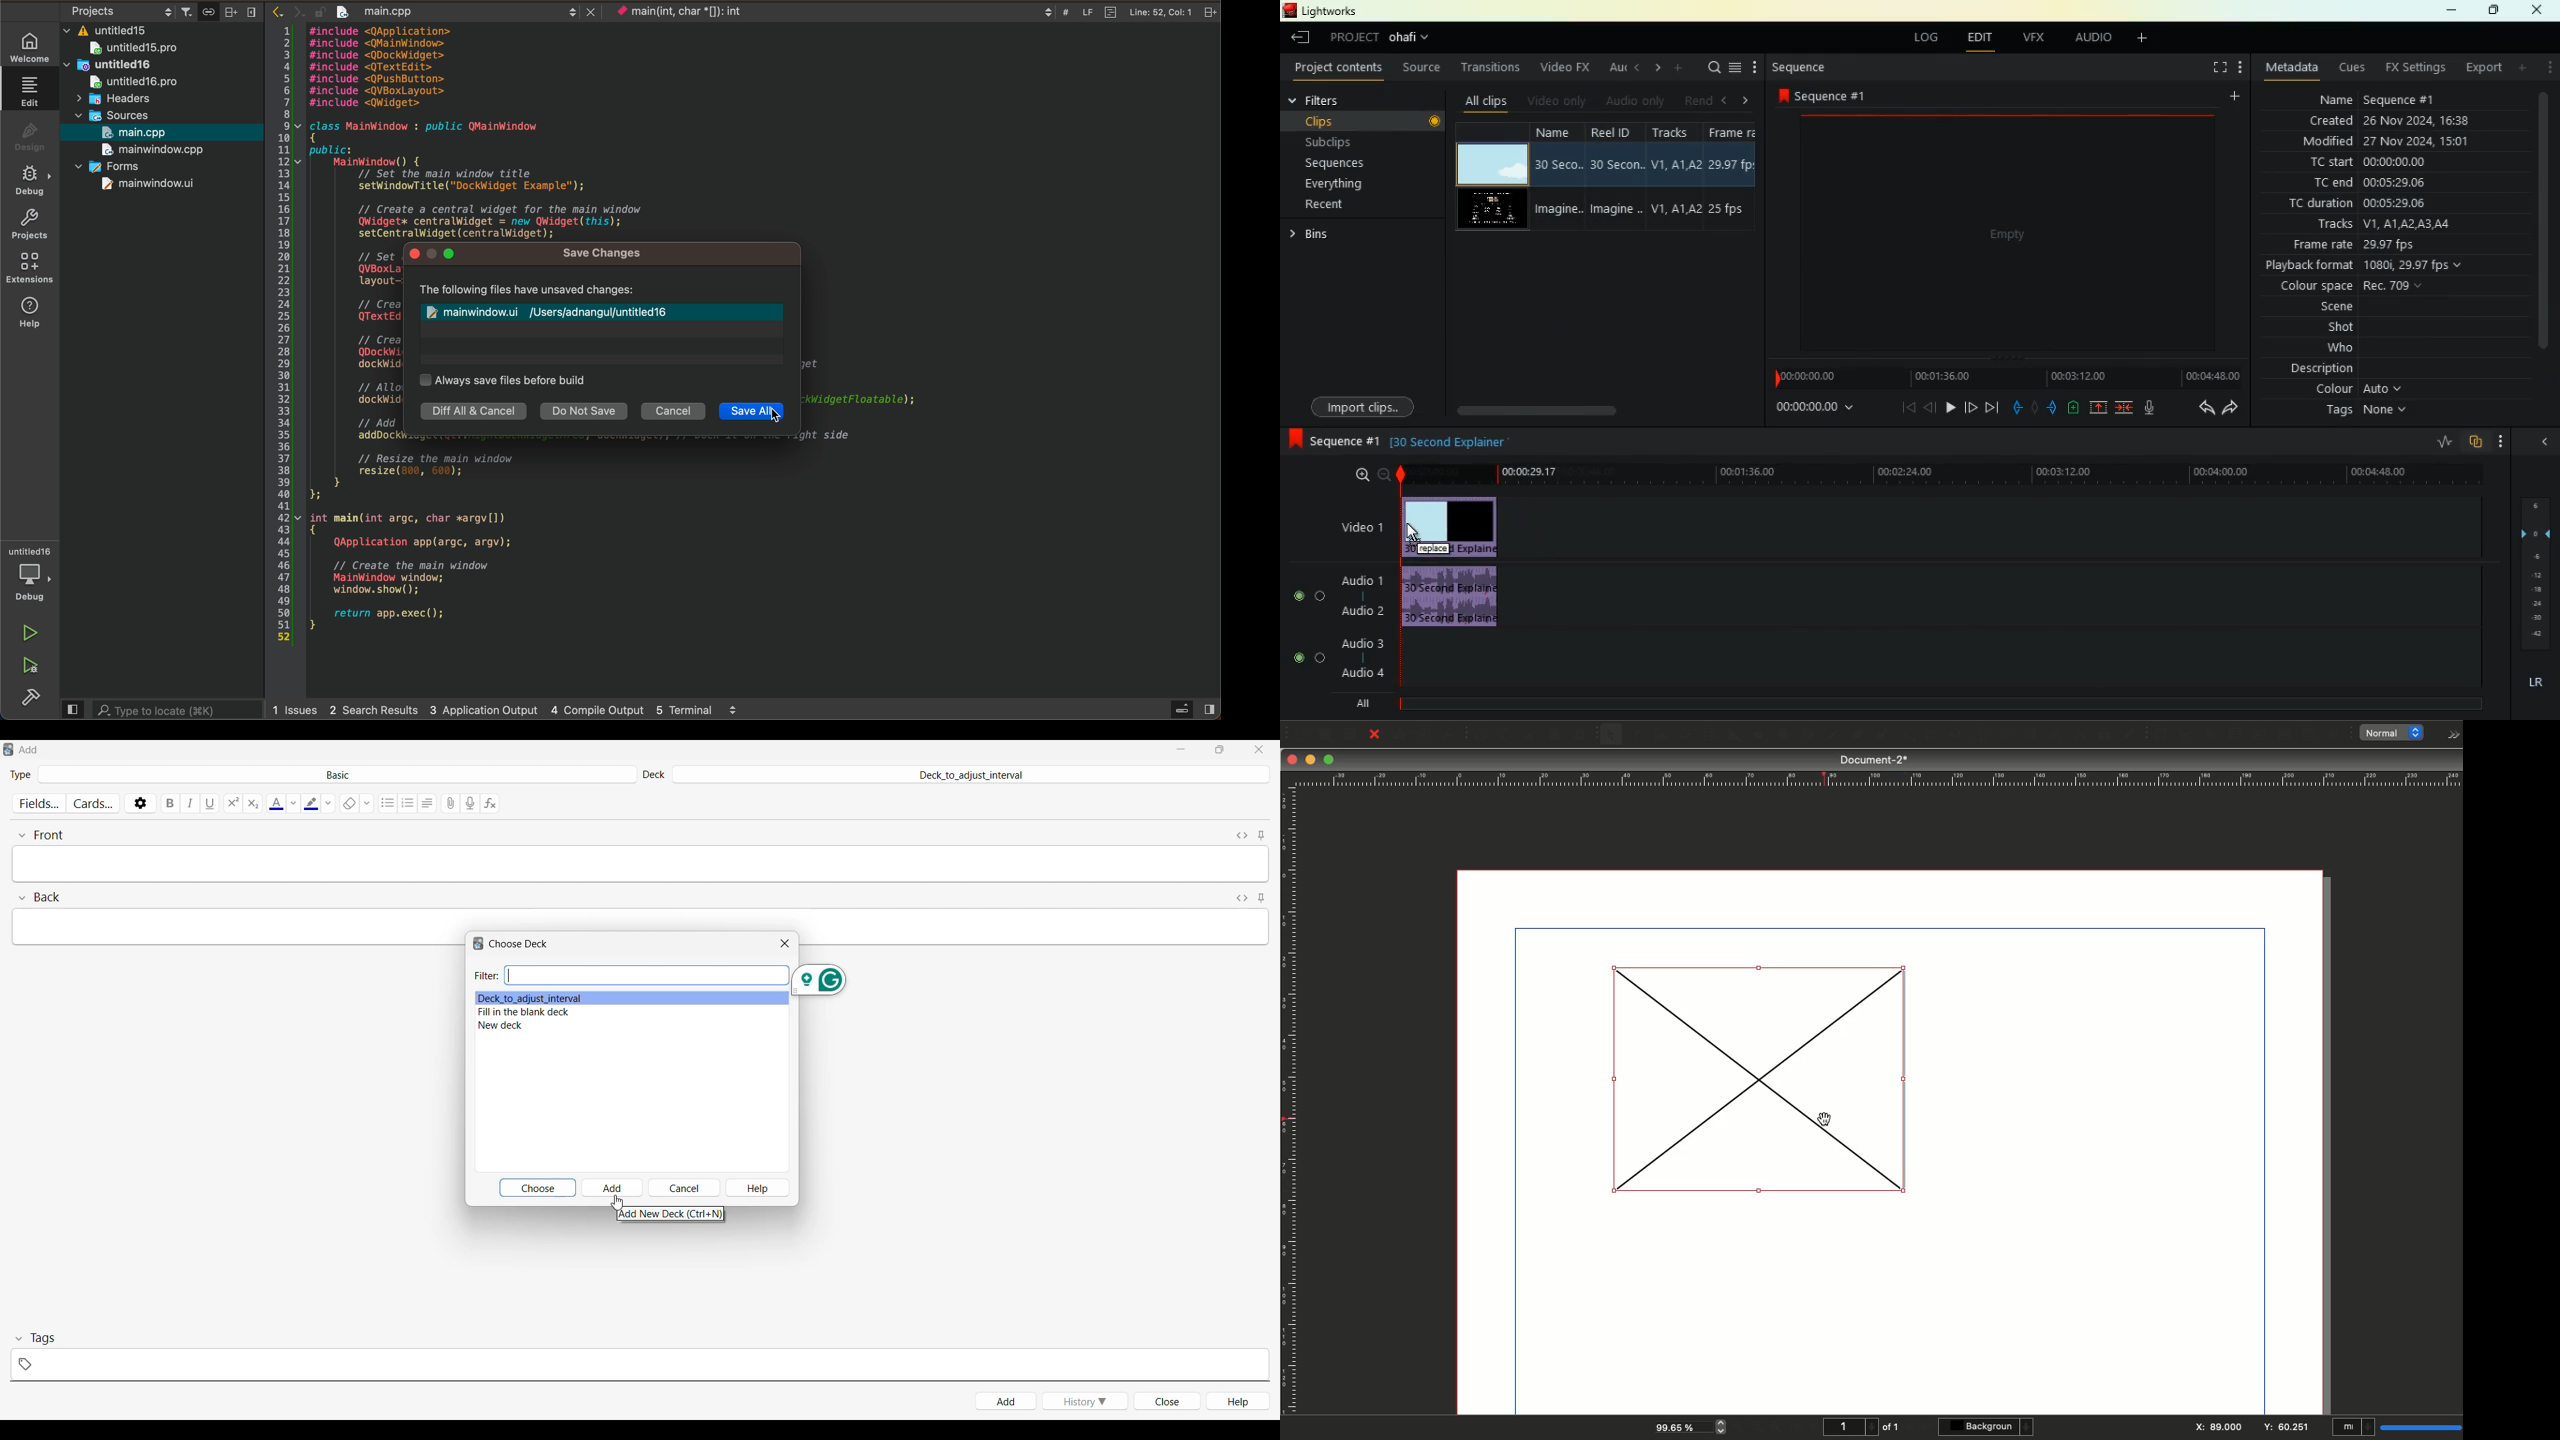 The image size is (2576, 1456). Describe the element at coordinates (1783, 736) in the screenshot. I see `Arc` at that location.